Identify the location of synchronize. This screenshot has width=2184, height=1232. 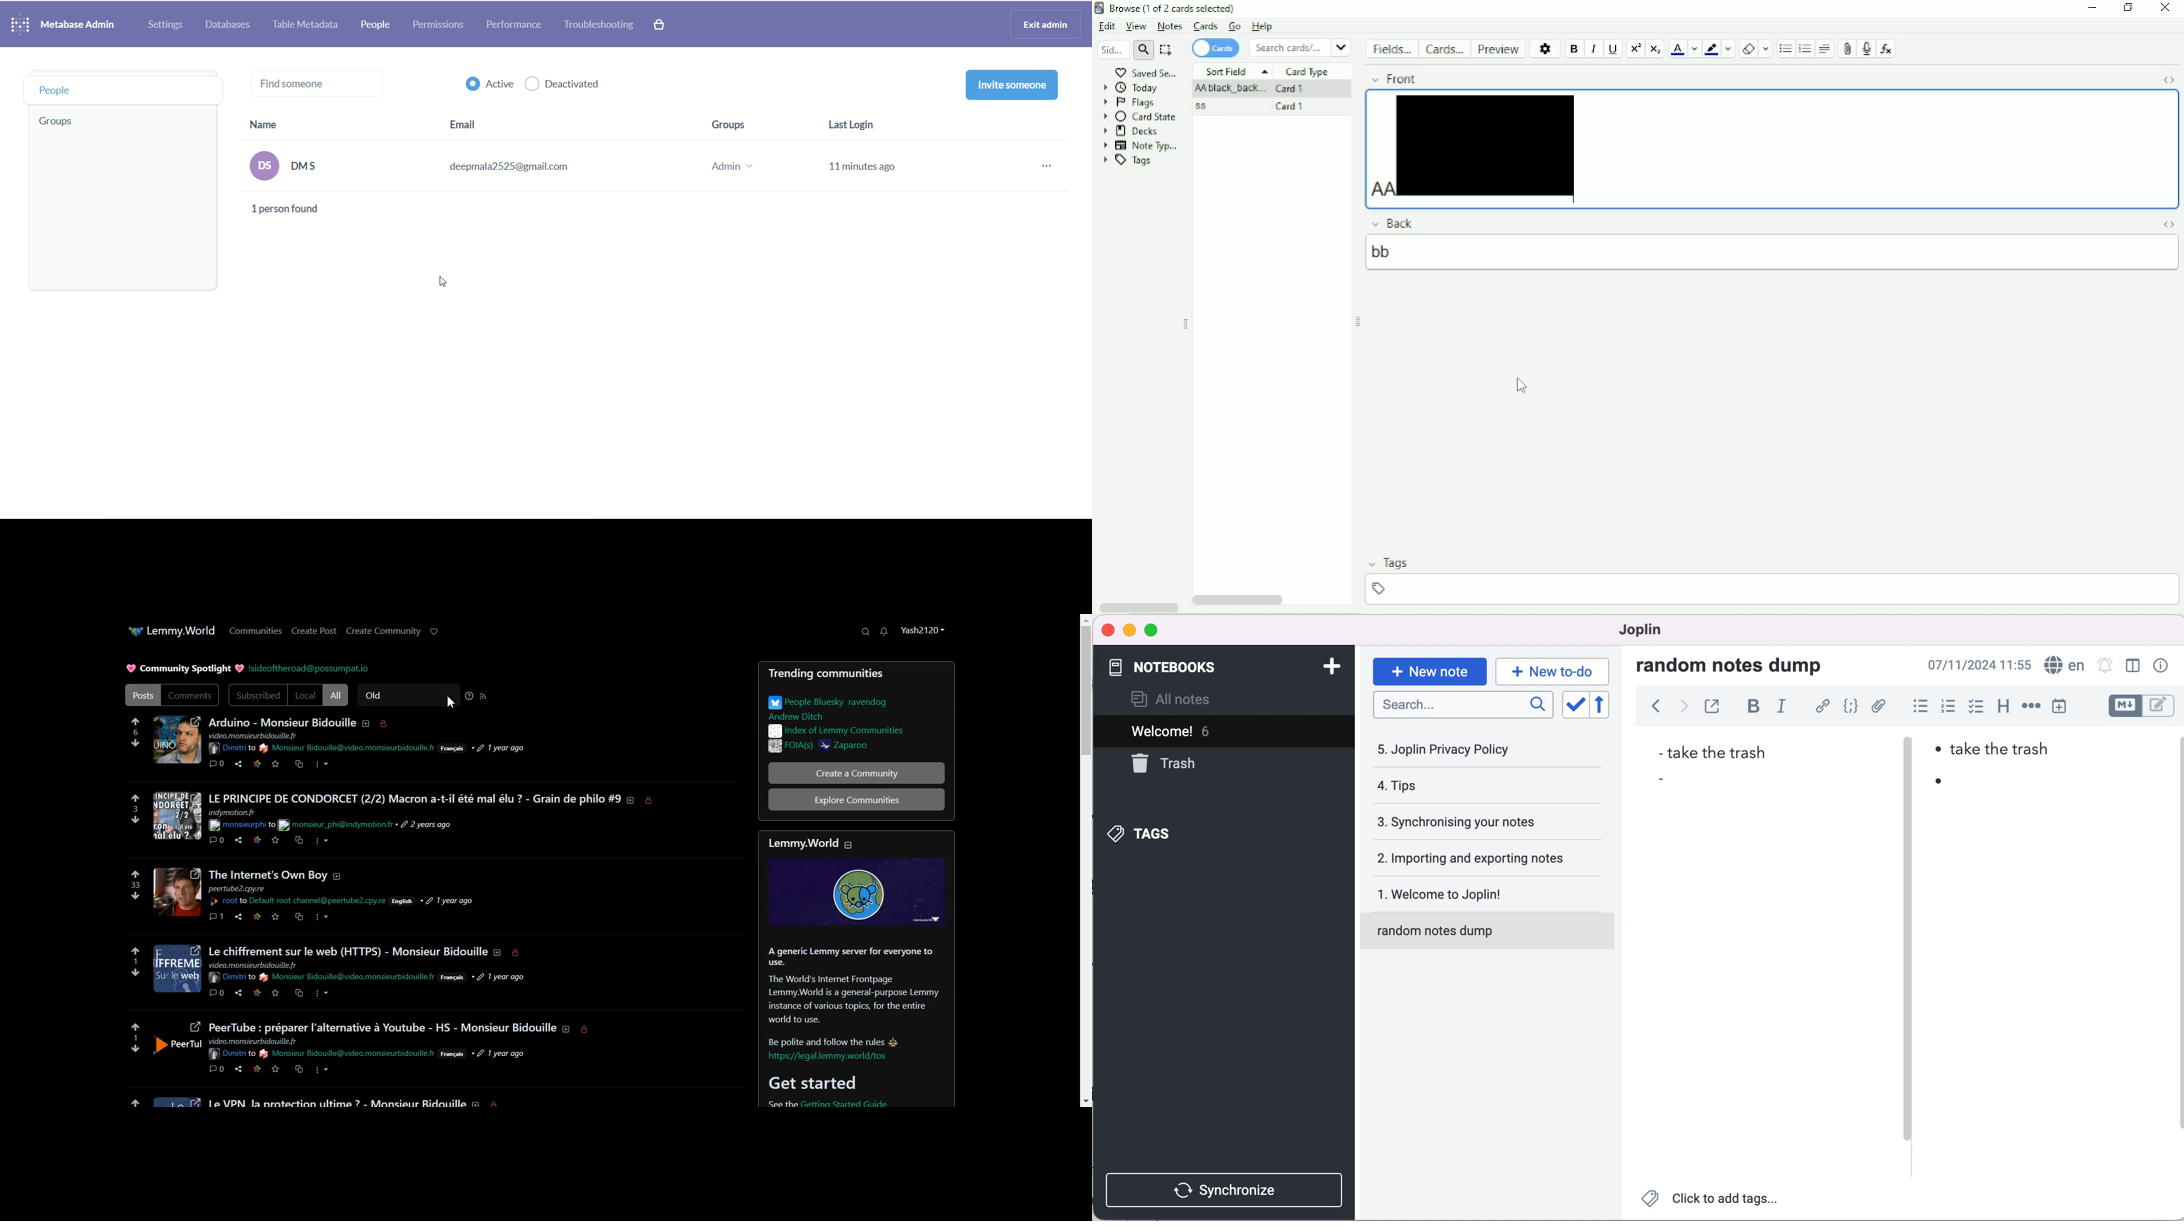
(1227, 1188).